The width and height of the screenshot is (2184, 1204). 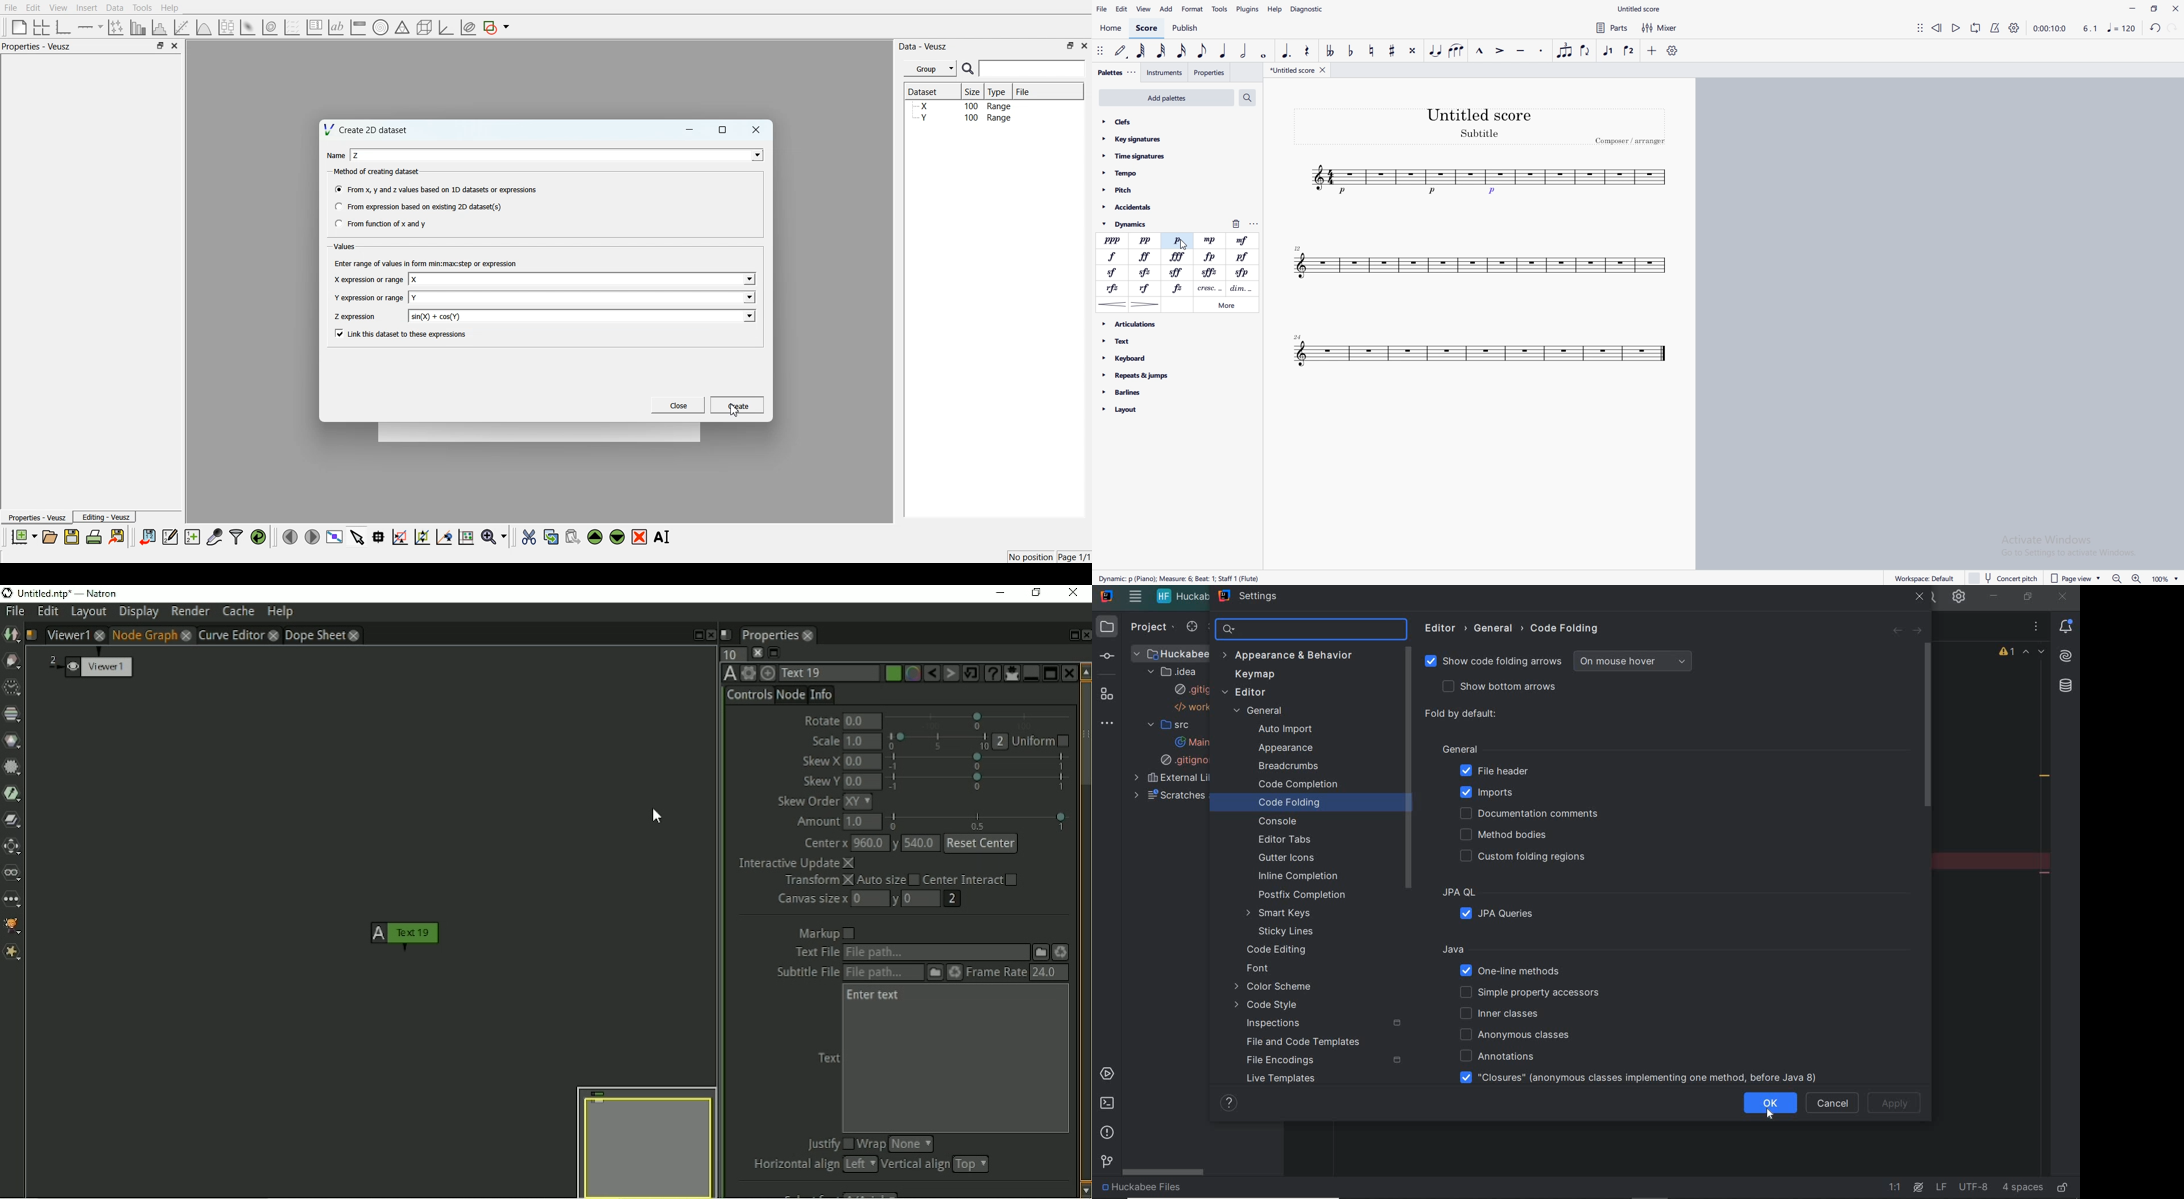 I want to click on time, so click(x=2050, y=27).